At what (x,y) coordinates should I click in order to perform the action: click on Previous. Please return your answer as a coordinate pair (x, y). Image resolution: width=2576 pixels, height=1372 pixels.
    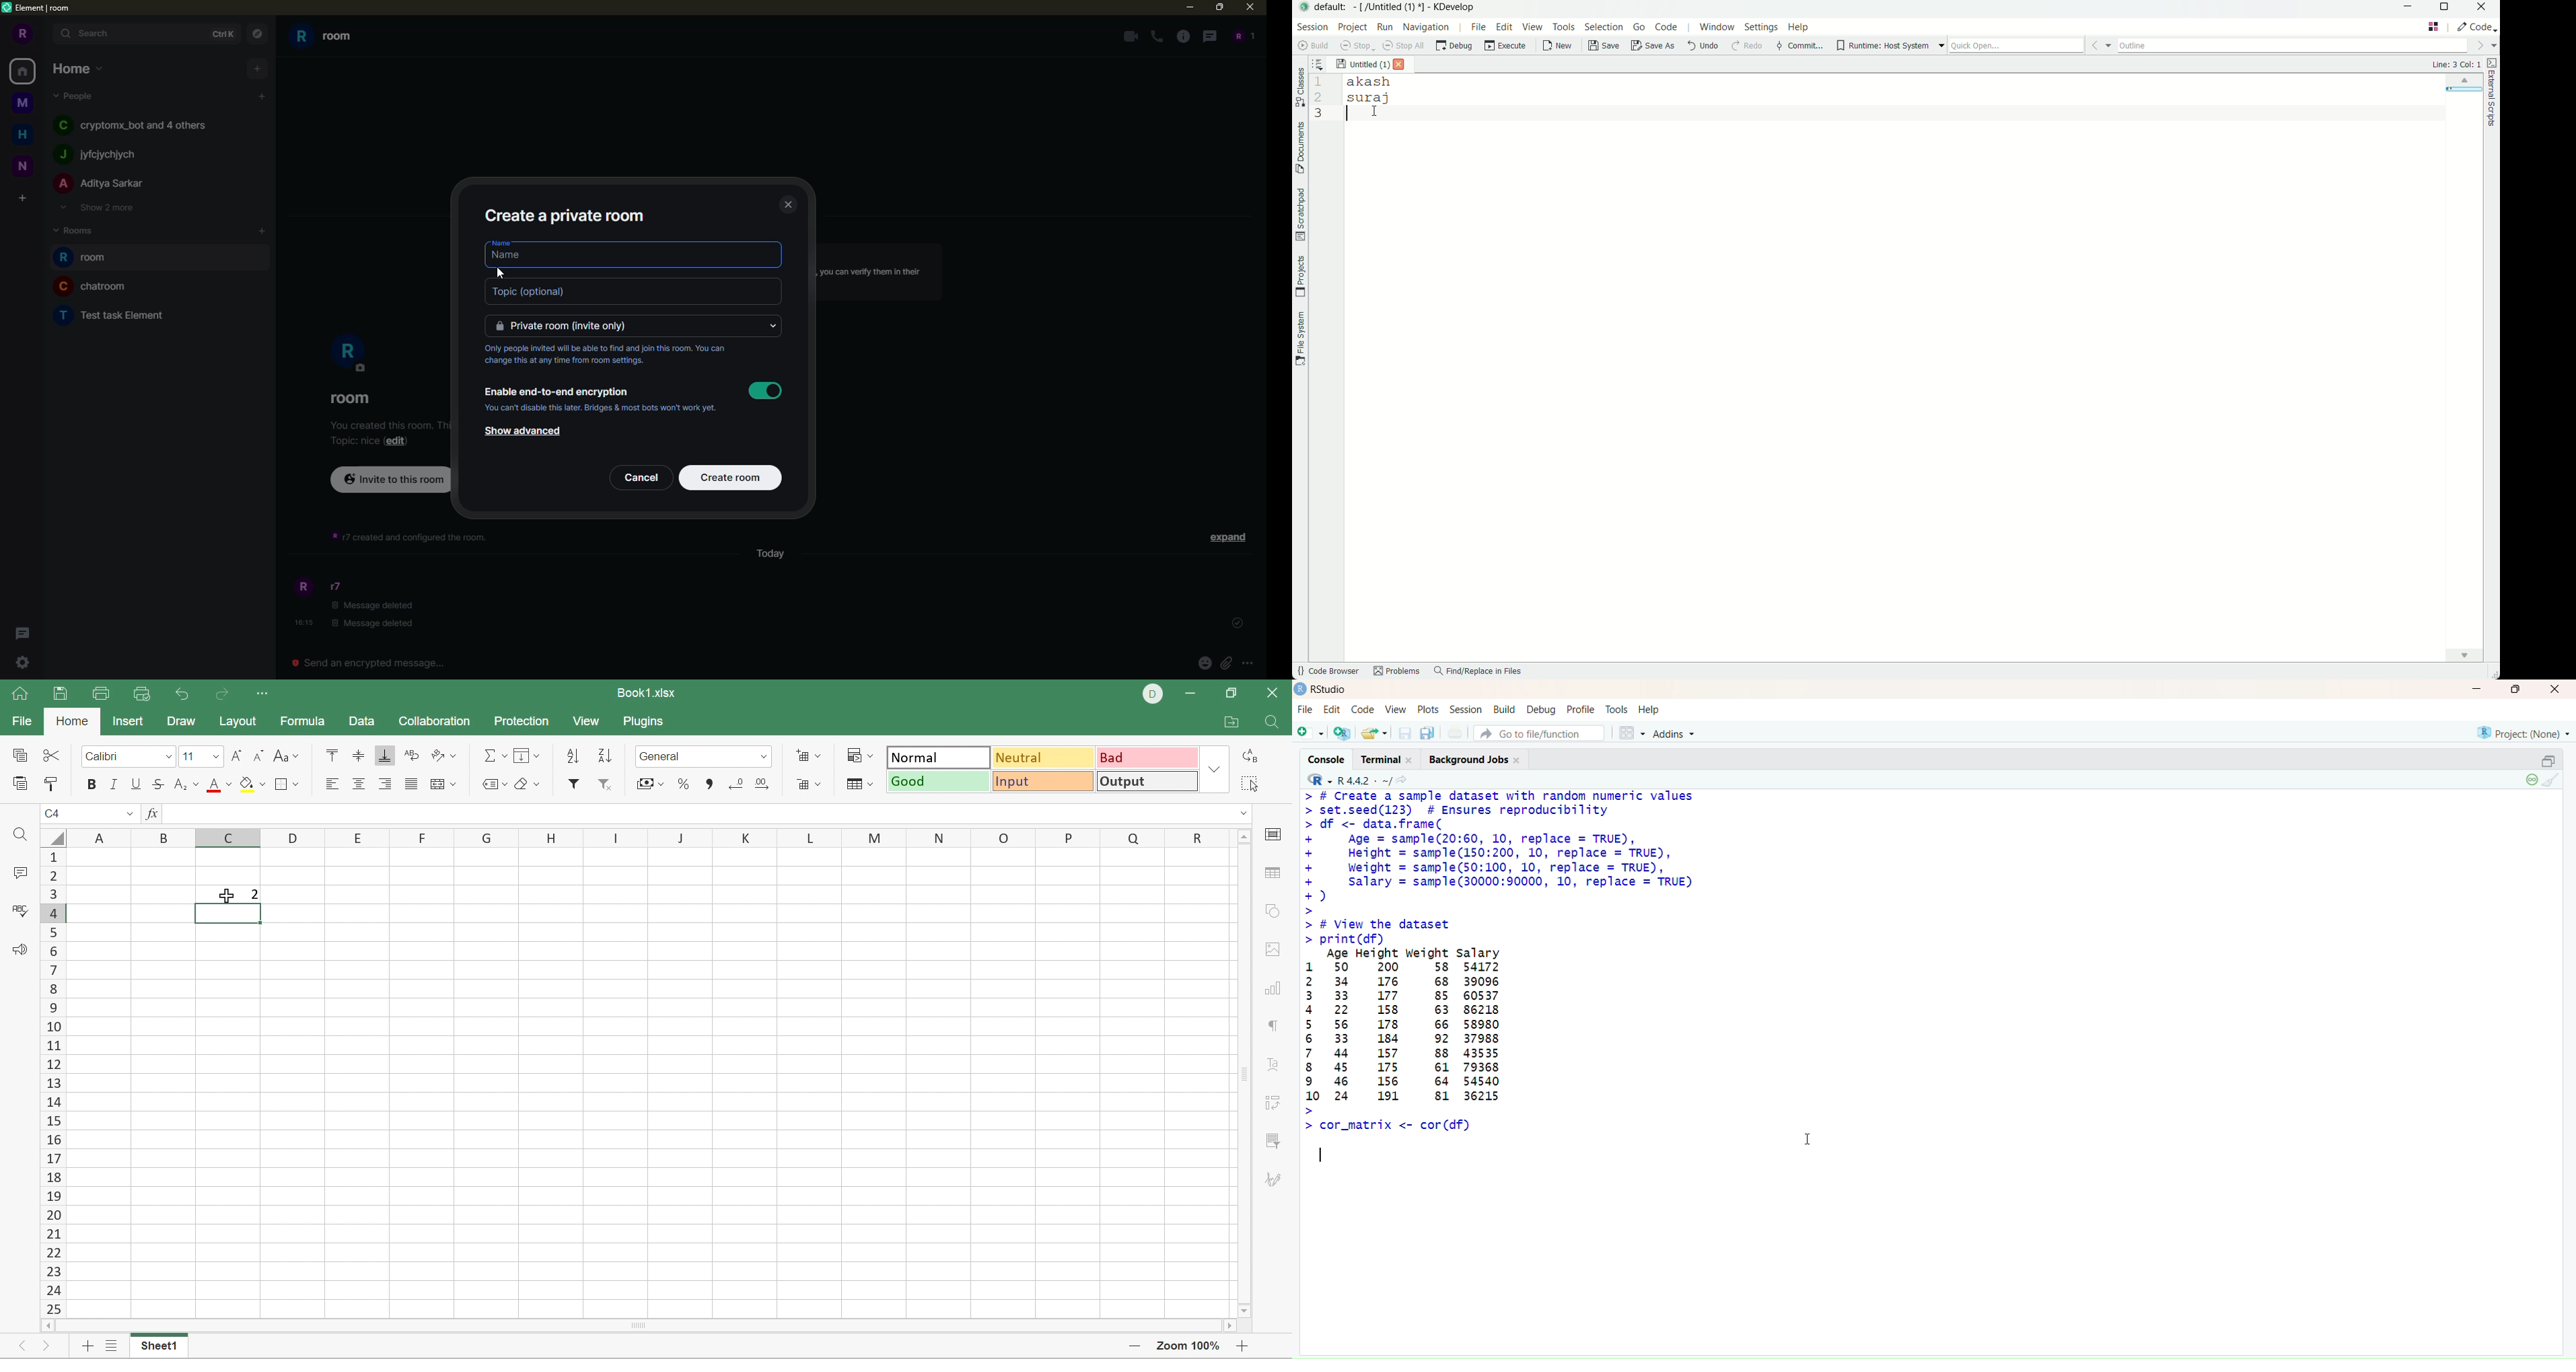
    Looking at the image, I should click on (18, 1346).